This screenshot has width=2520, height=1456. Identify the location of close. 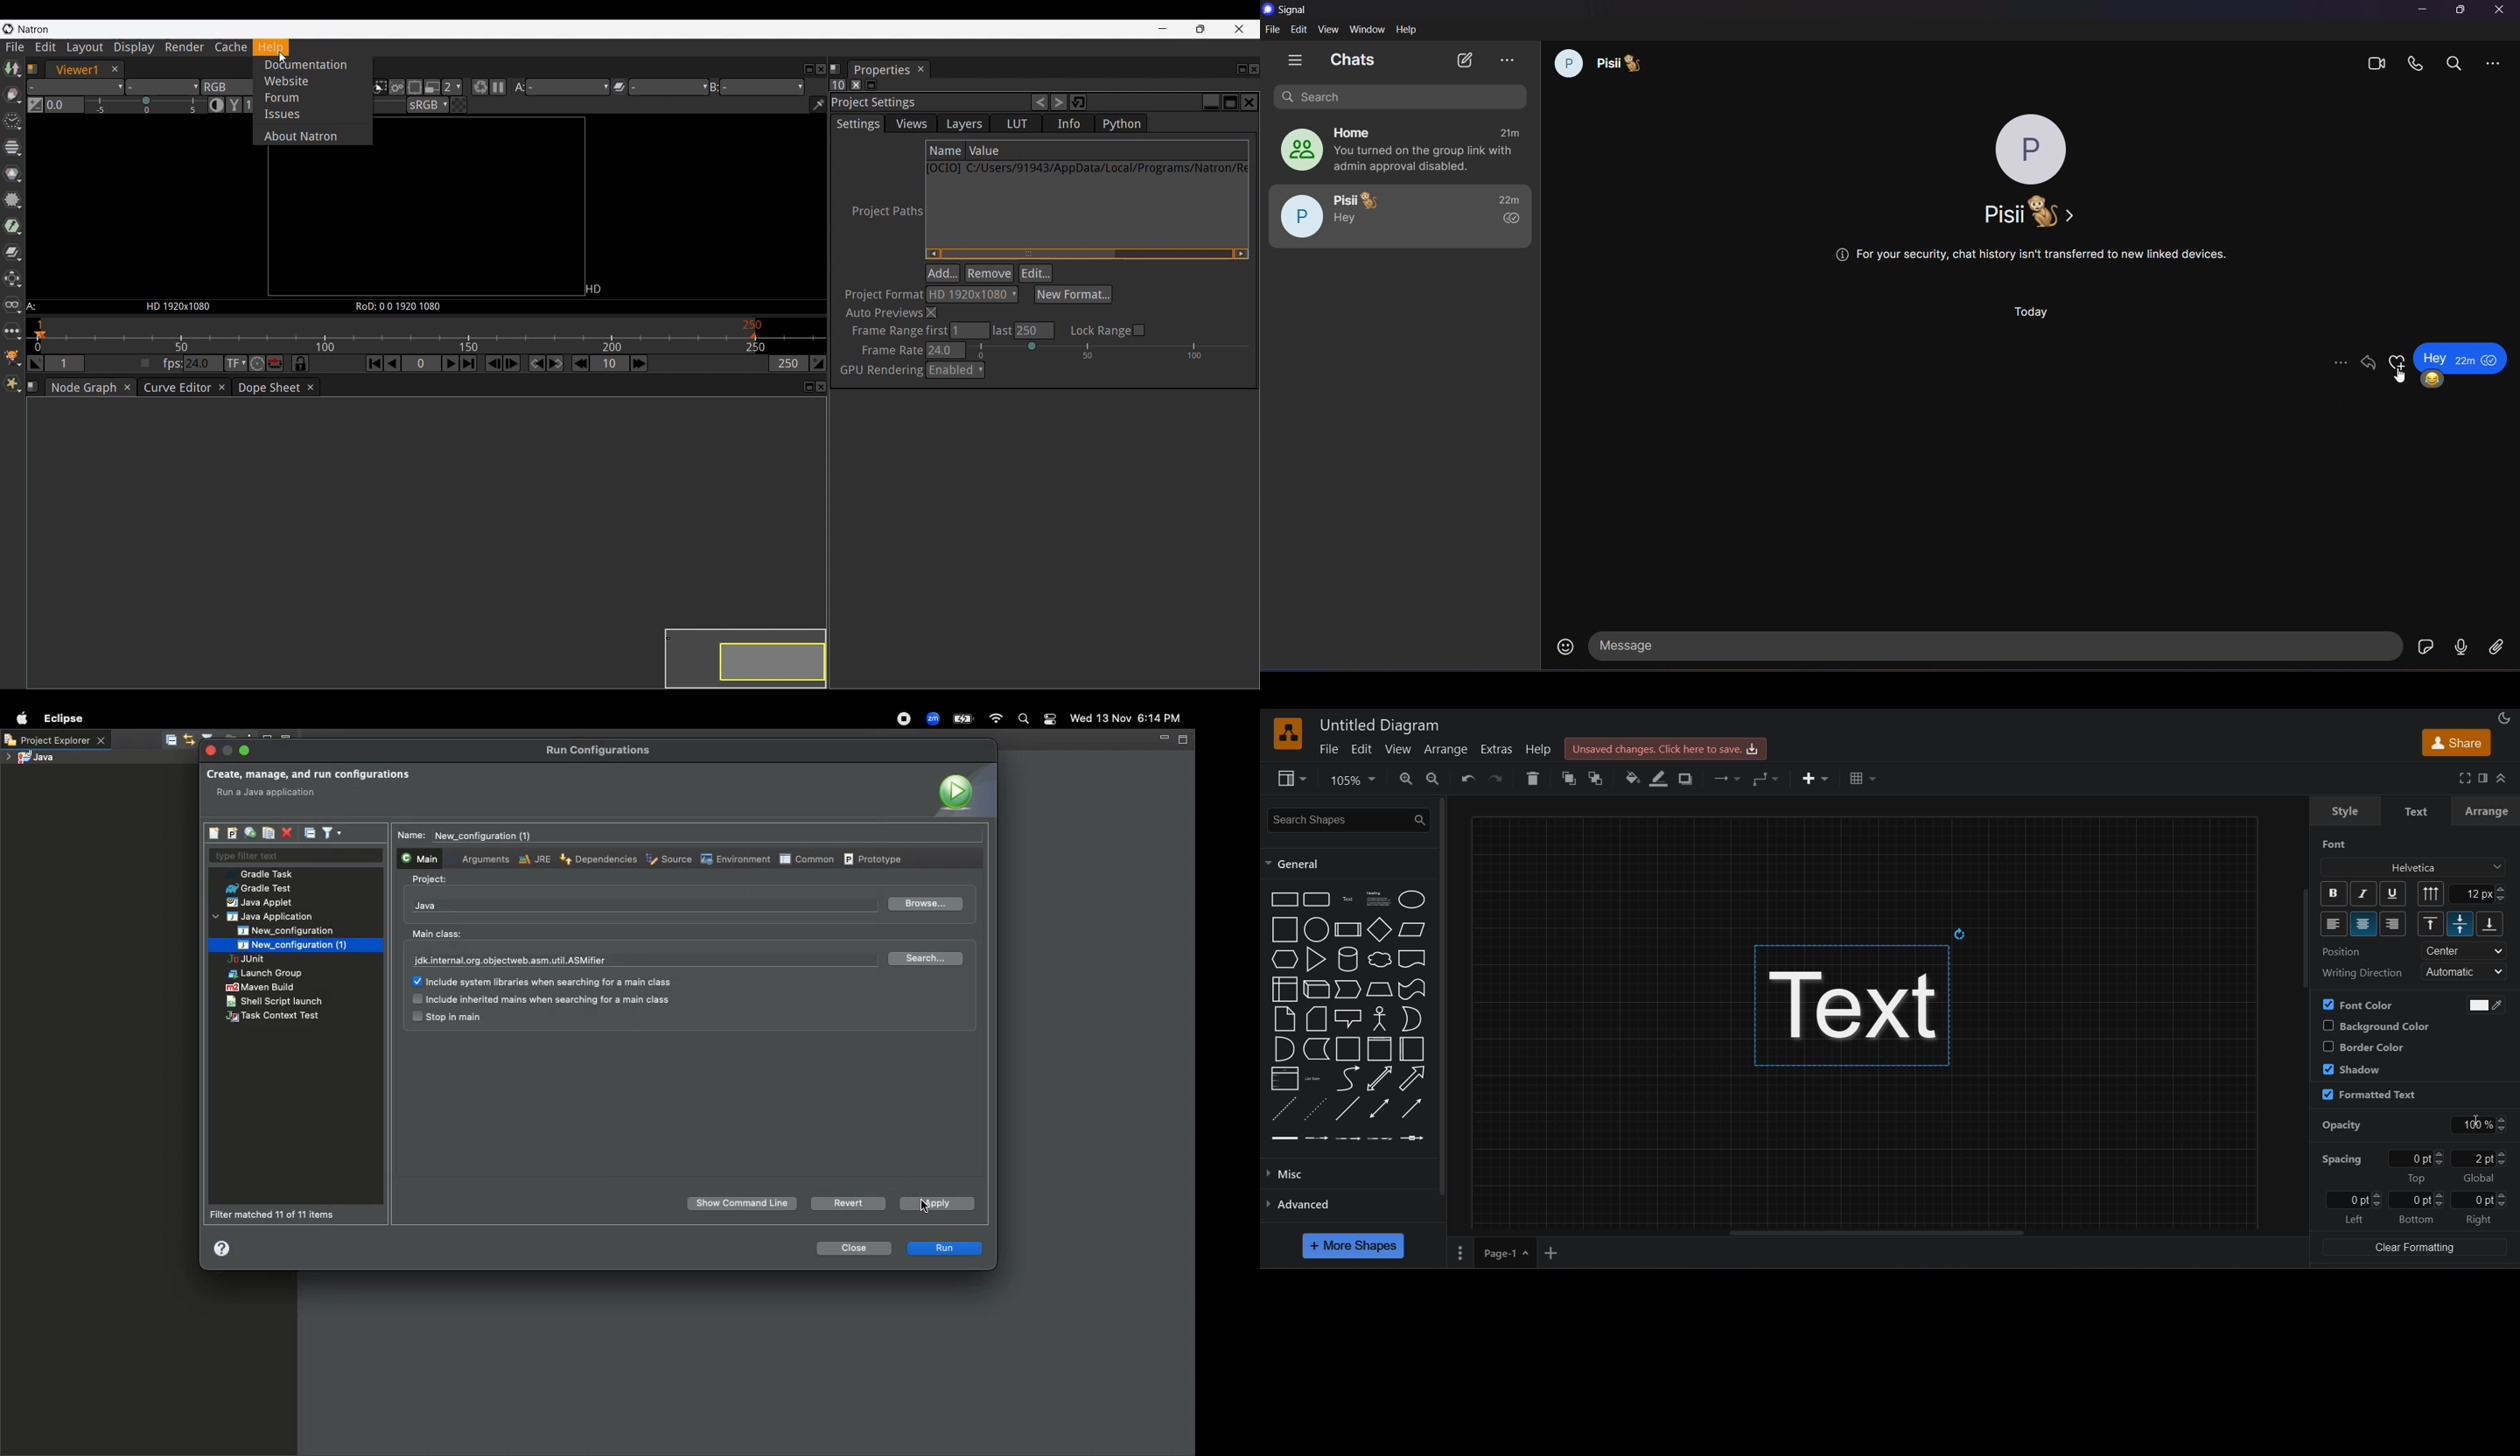
(2502, 9).